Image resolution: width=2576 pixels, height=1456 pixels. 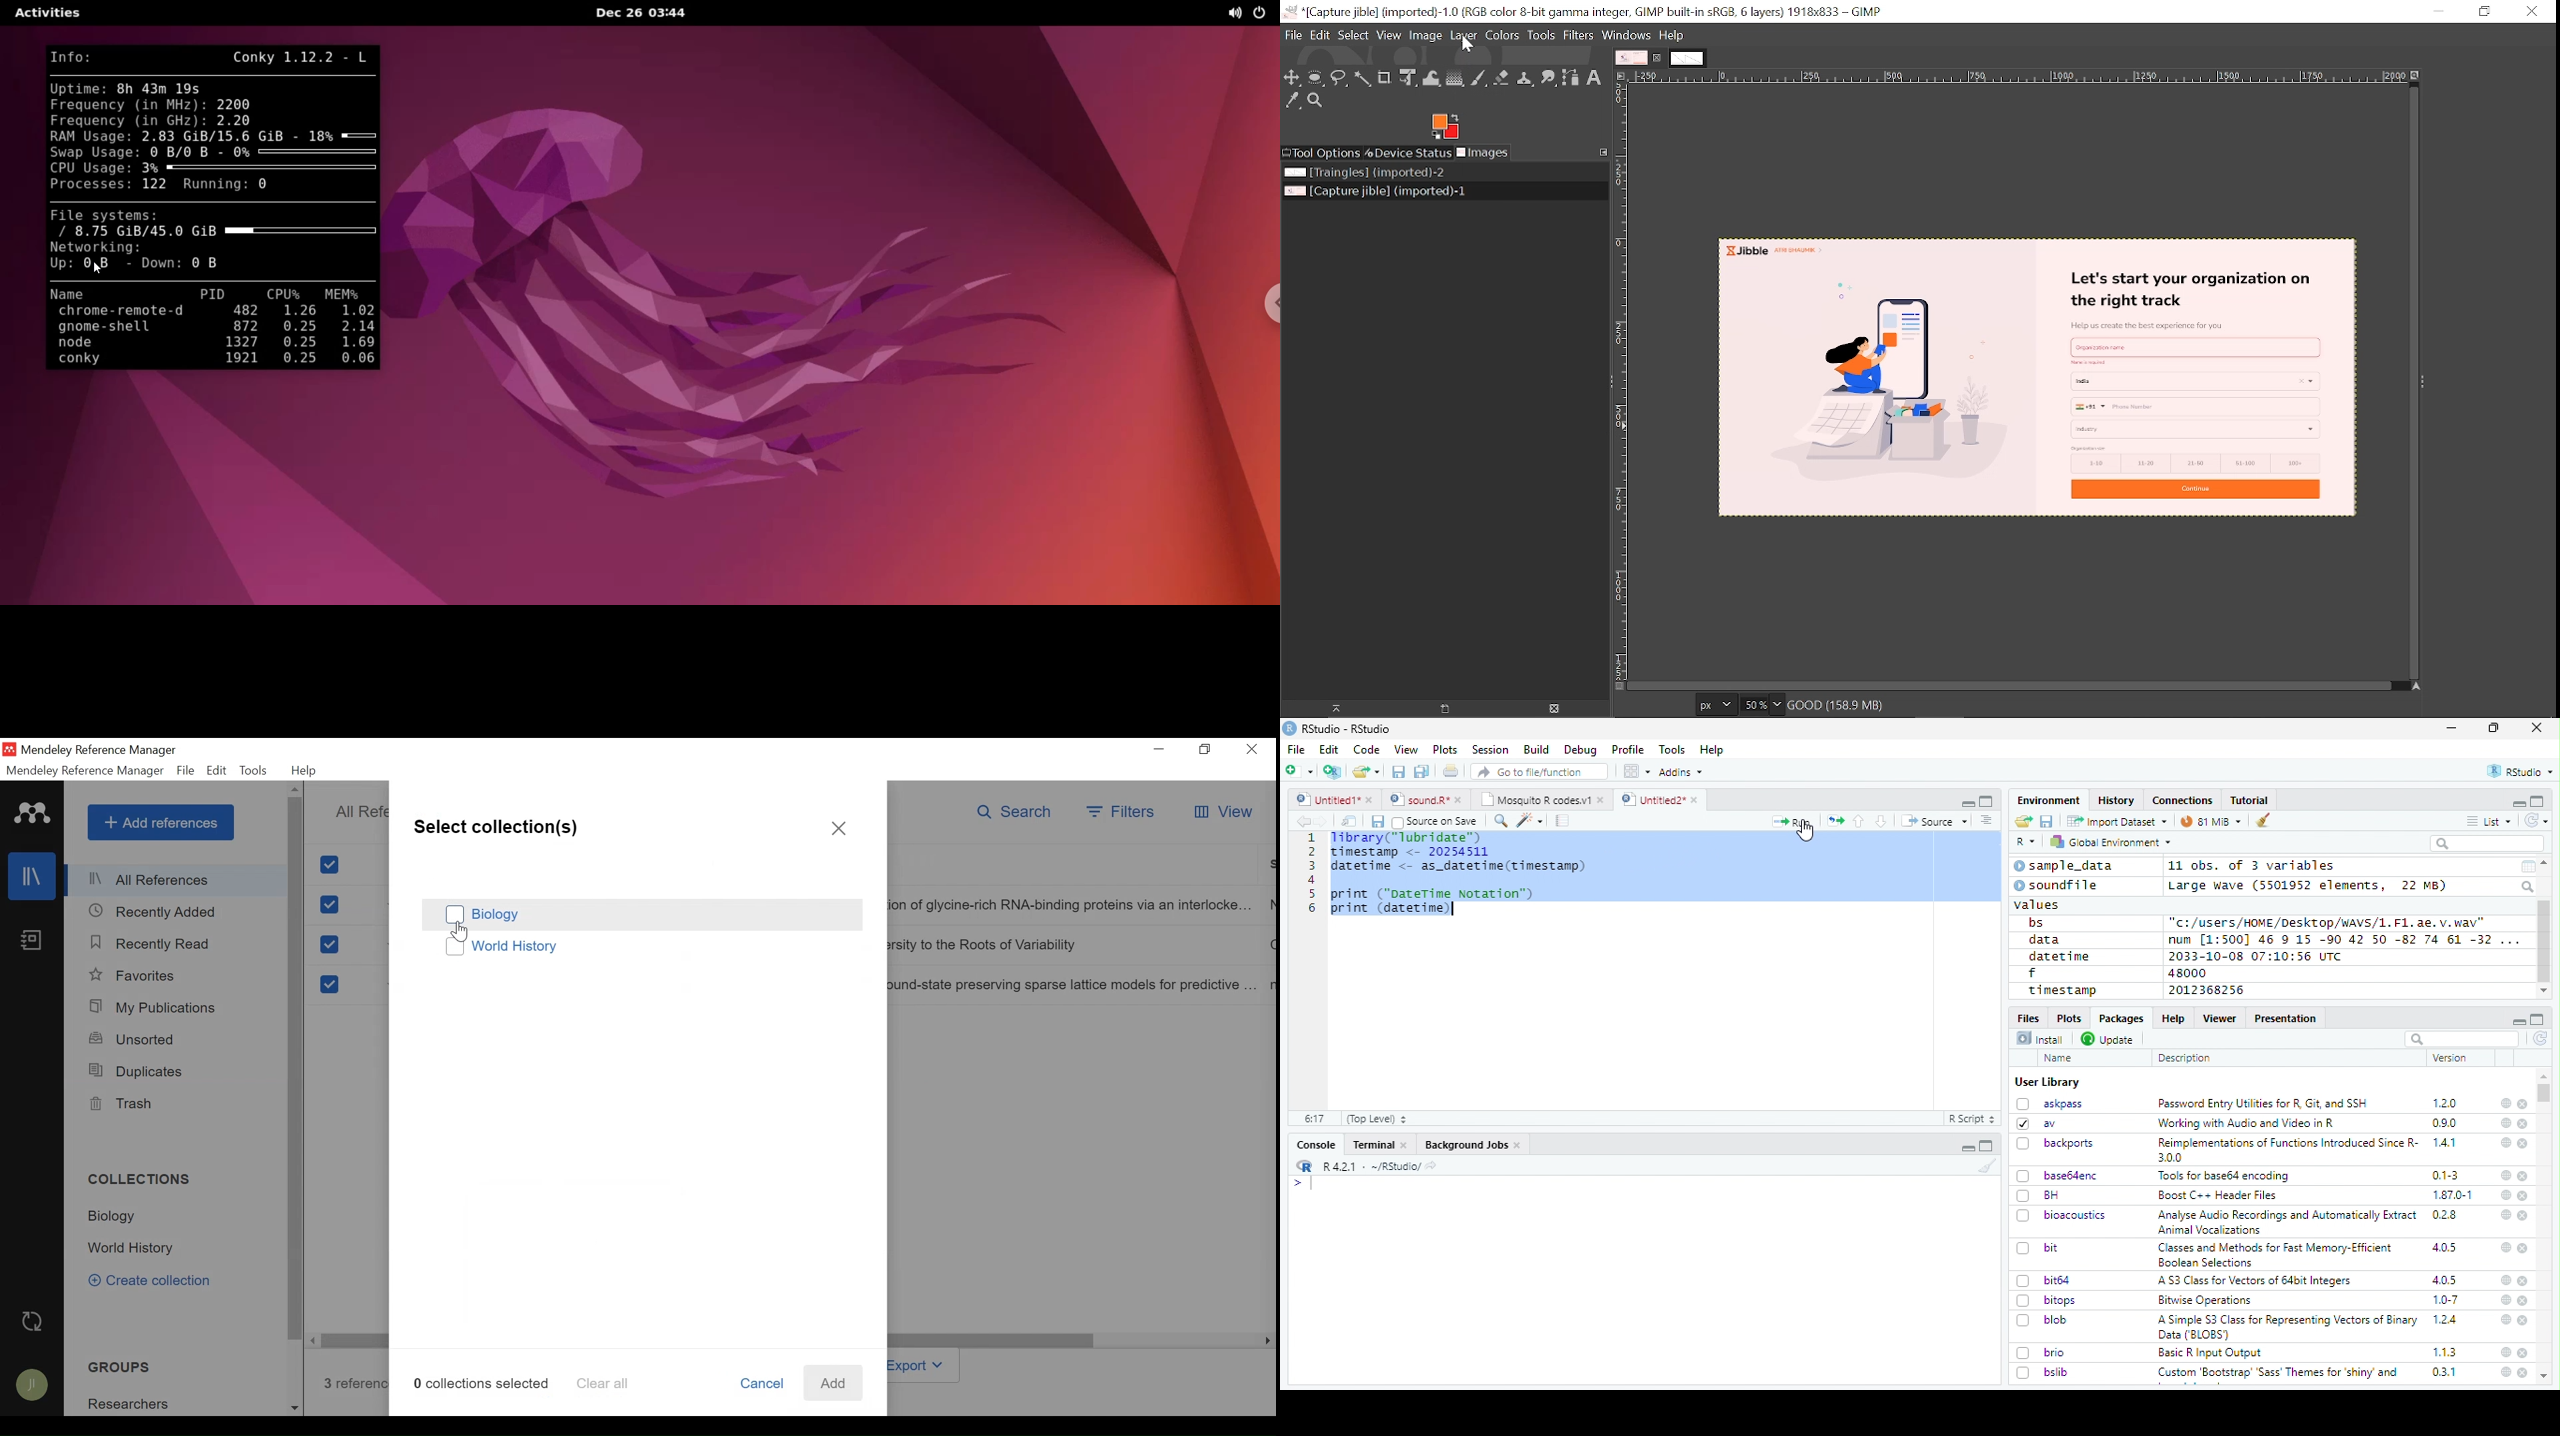 What do you see at coordinates (2445, 1280) in the screenshot?
I see `4.0.5` at bounding box center [2445, 1280].